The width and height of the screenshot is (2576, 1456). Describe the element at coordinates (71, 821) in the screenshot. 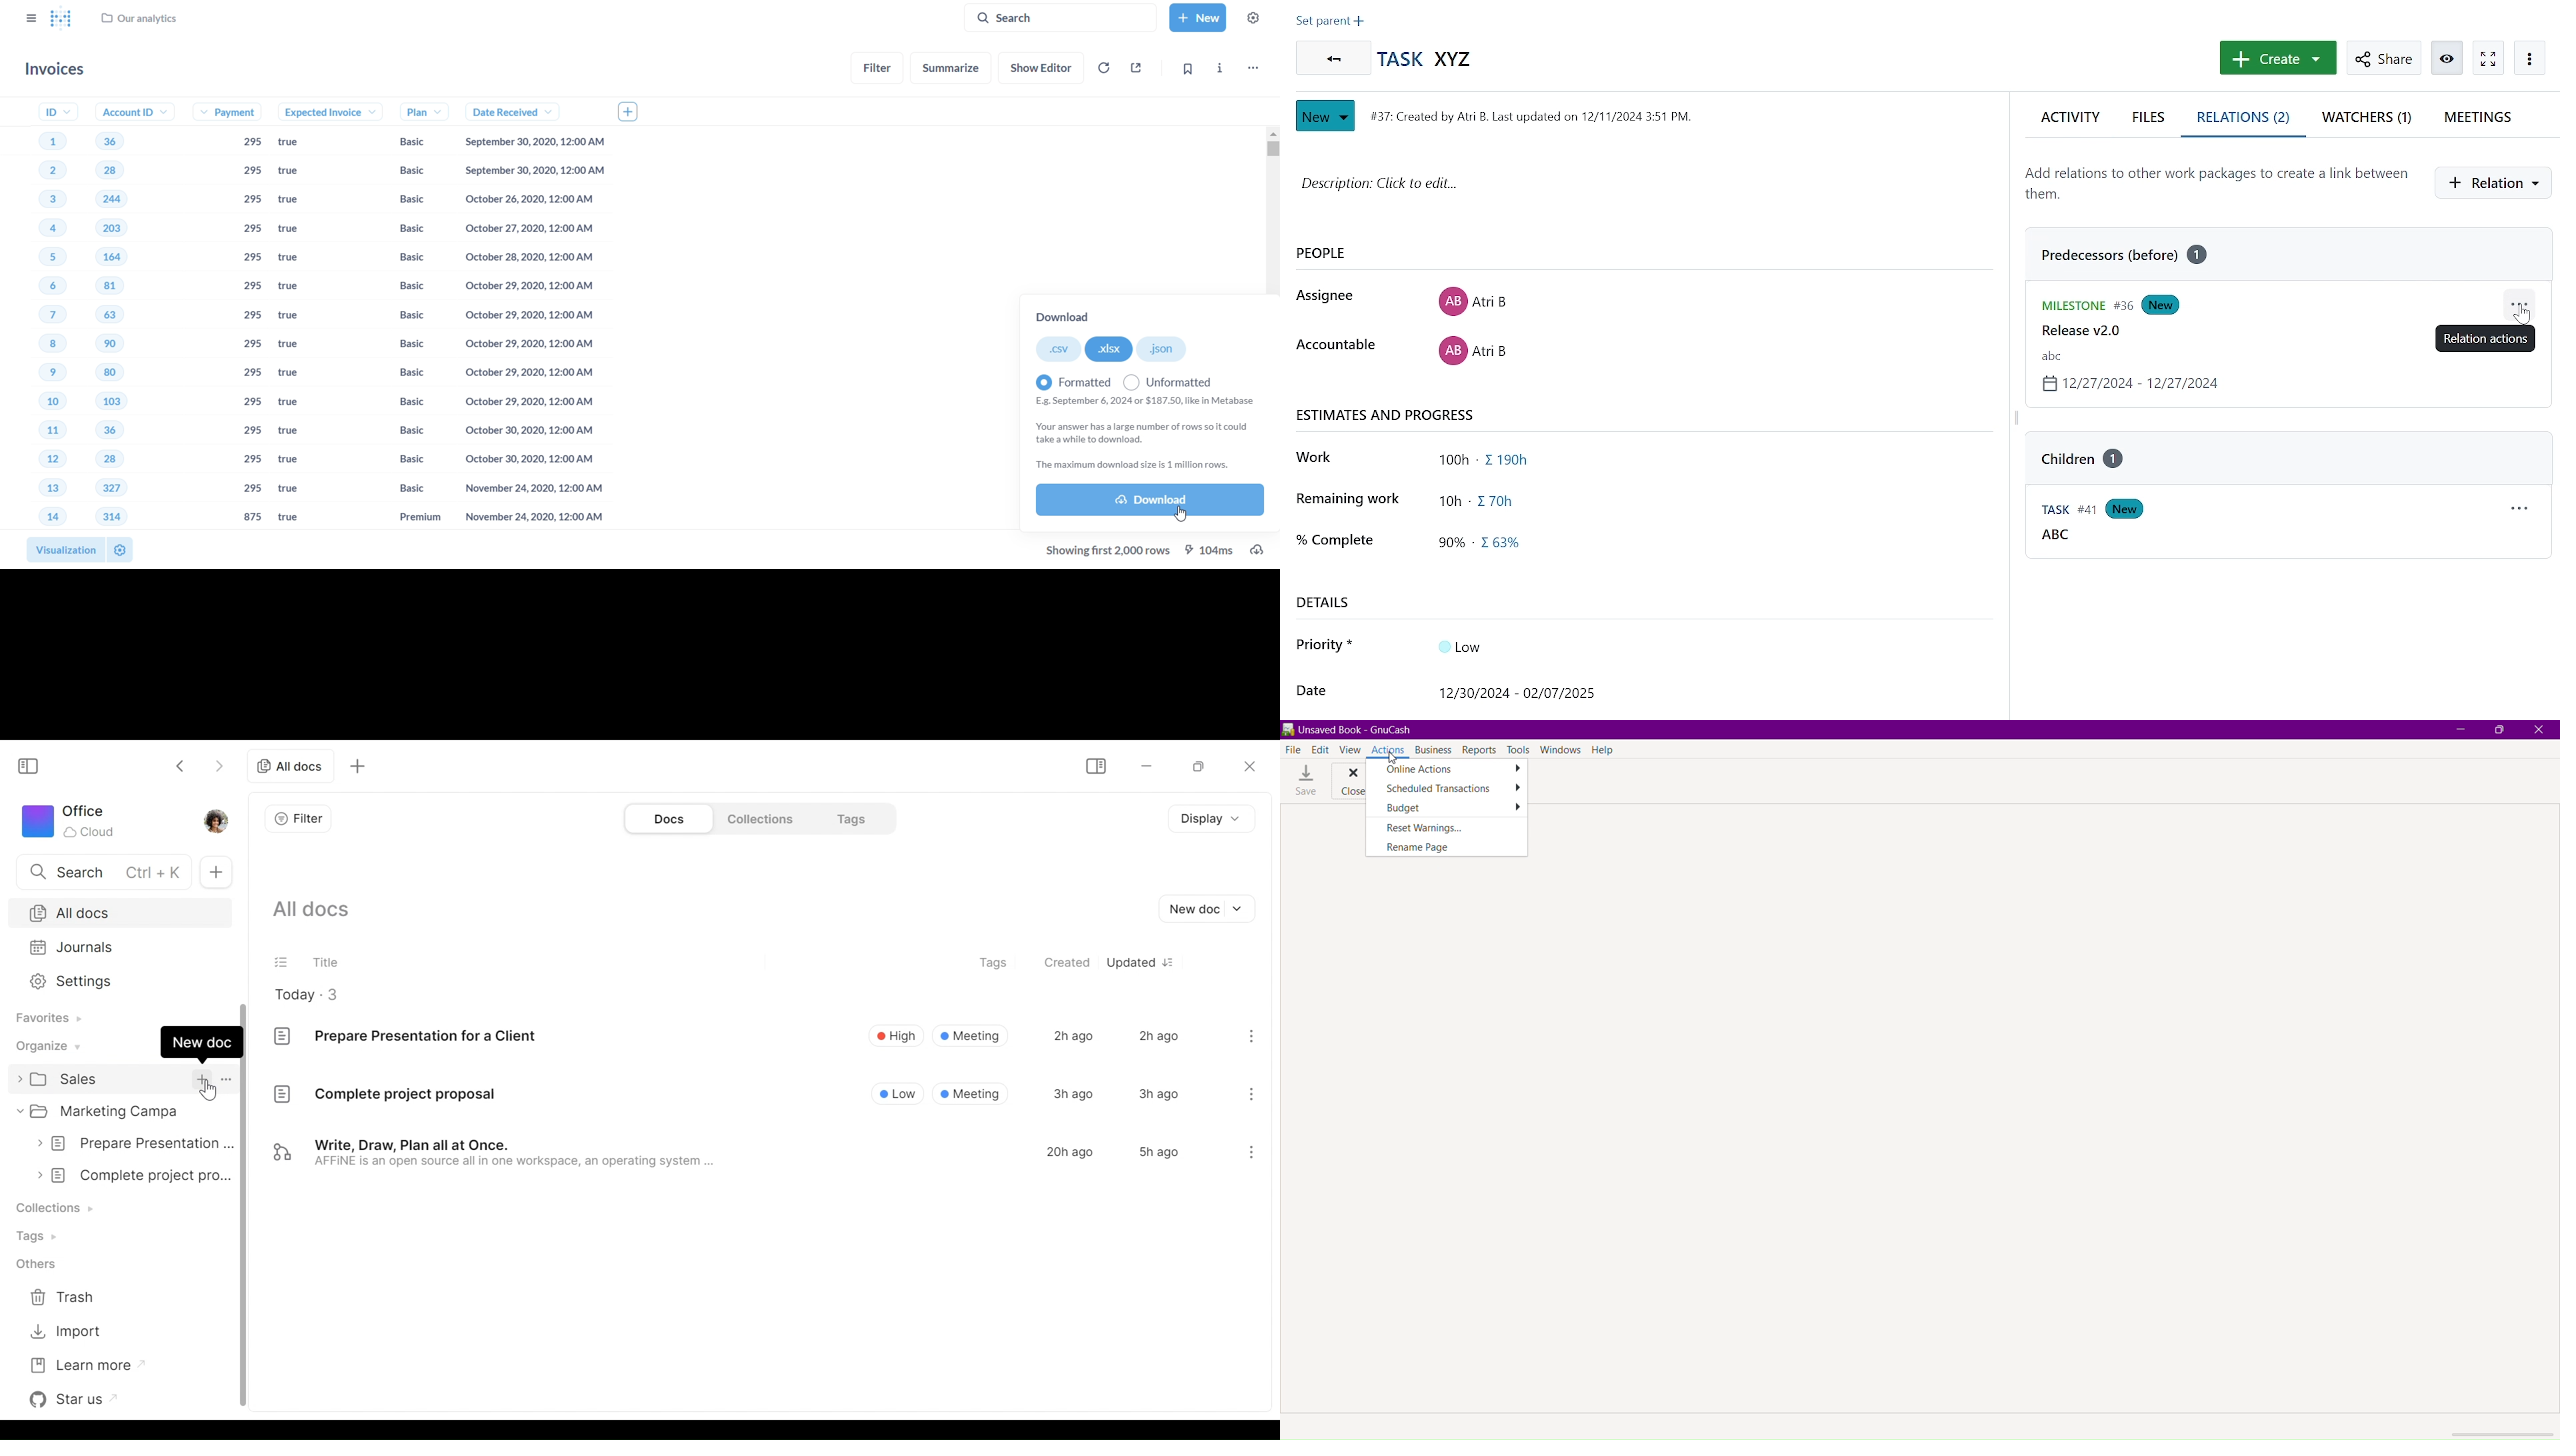

I see `Workspace` at that location.